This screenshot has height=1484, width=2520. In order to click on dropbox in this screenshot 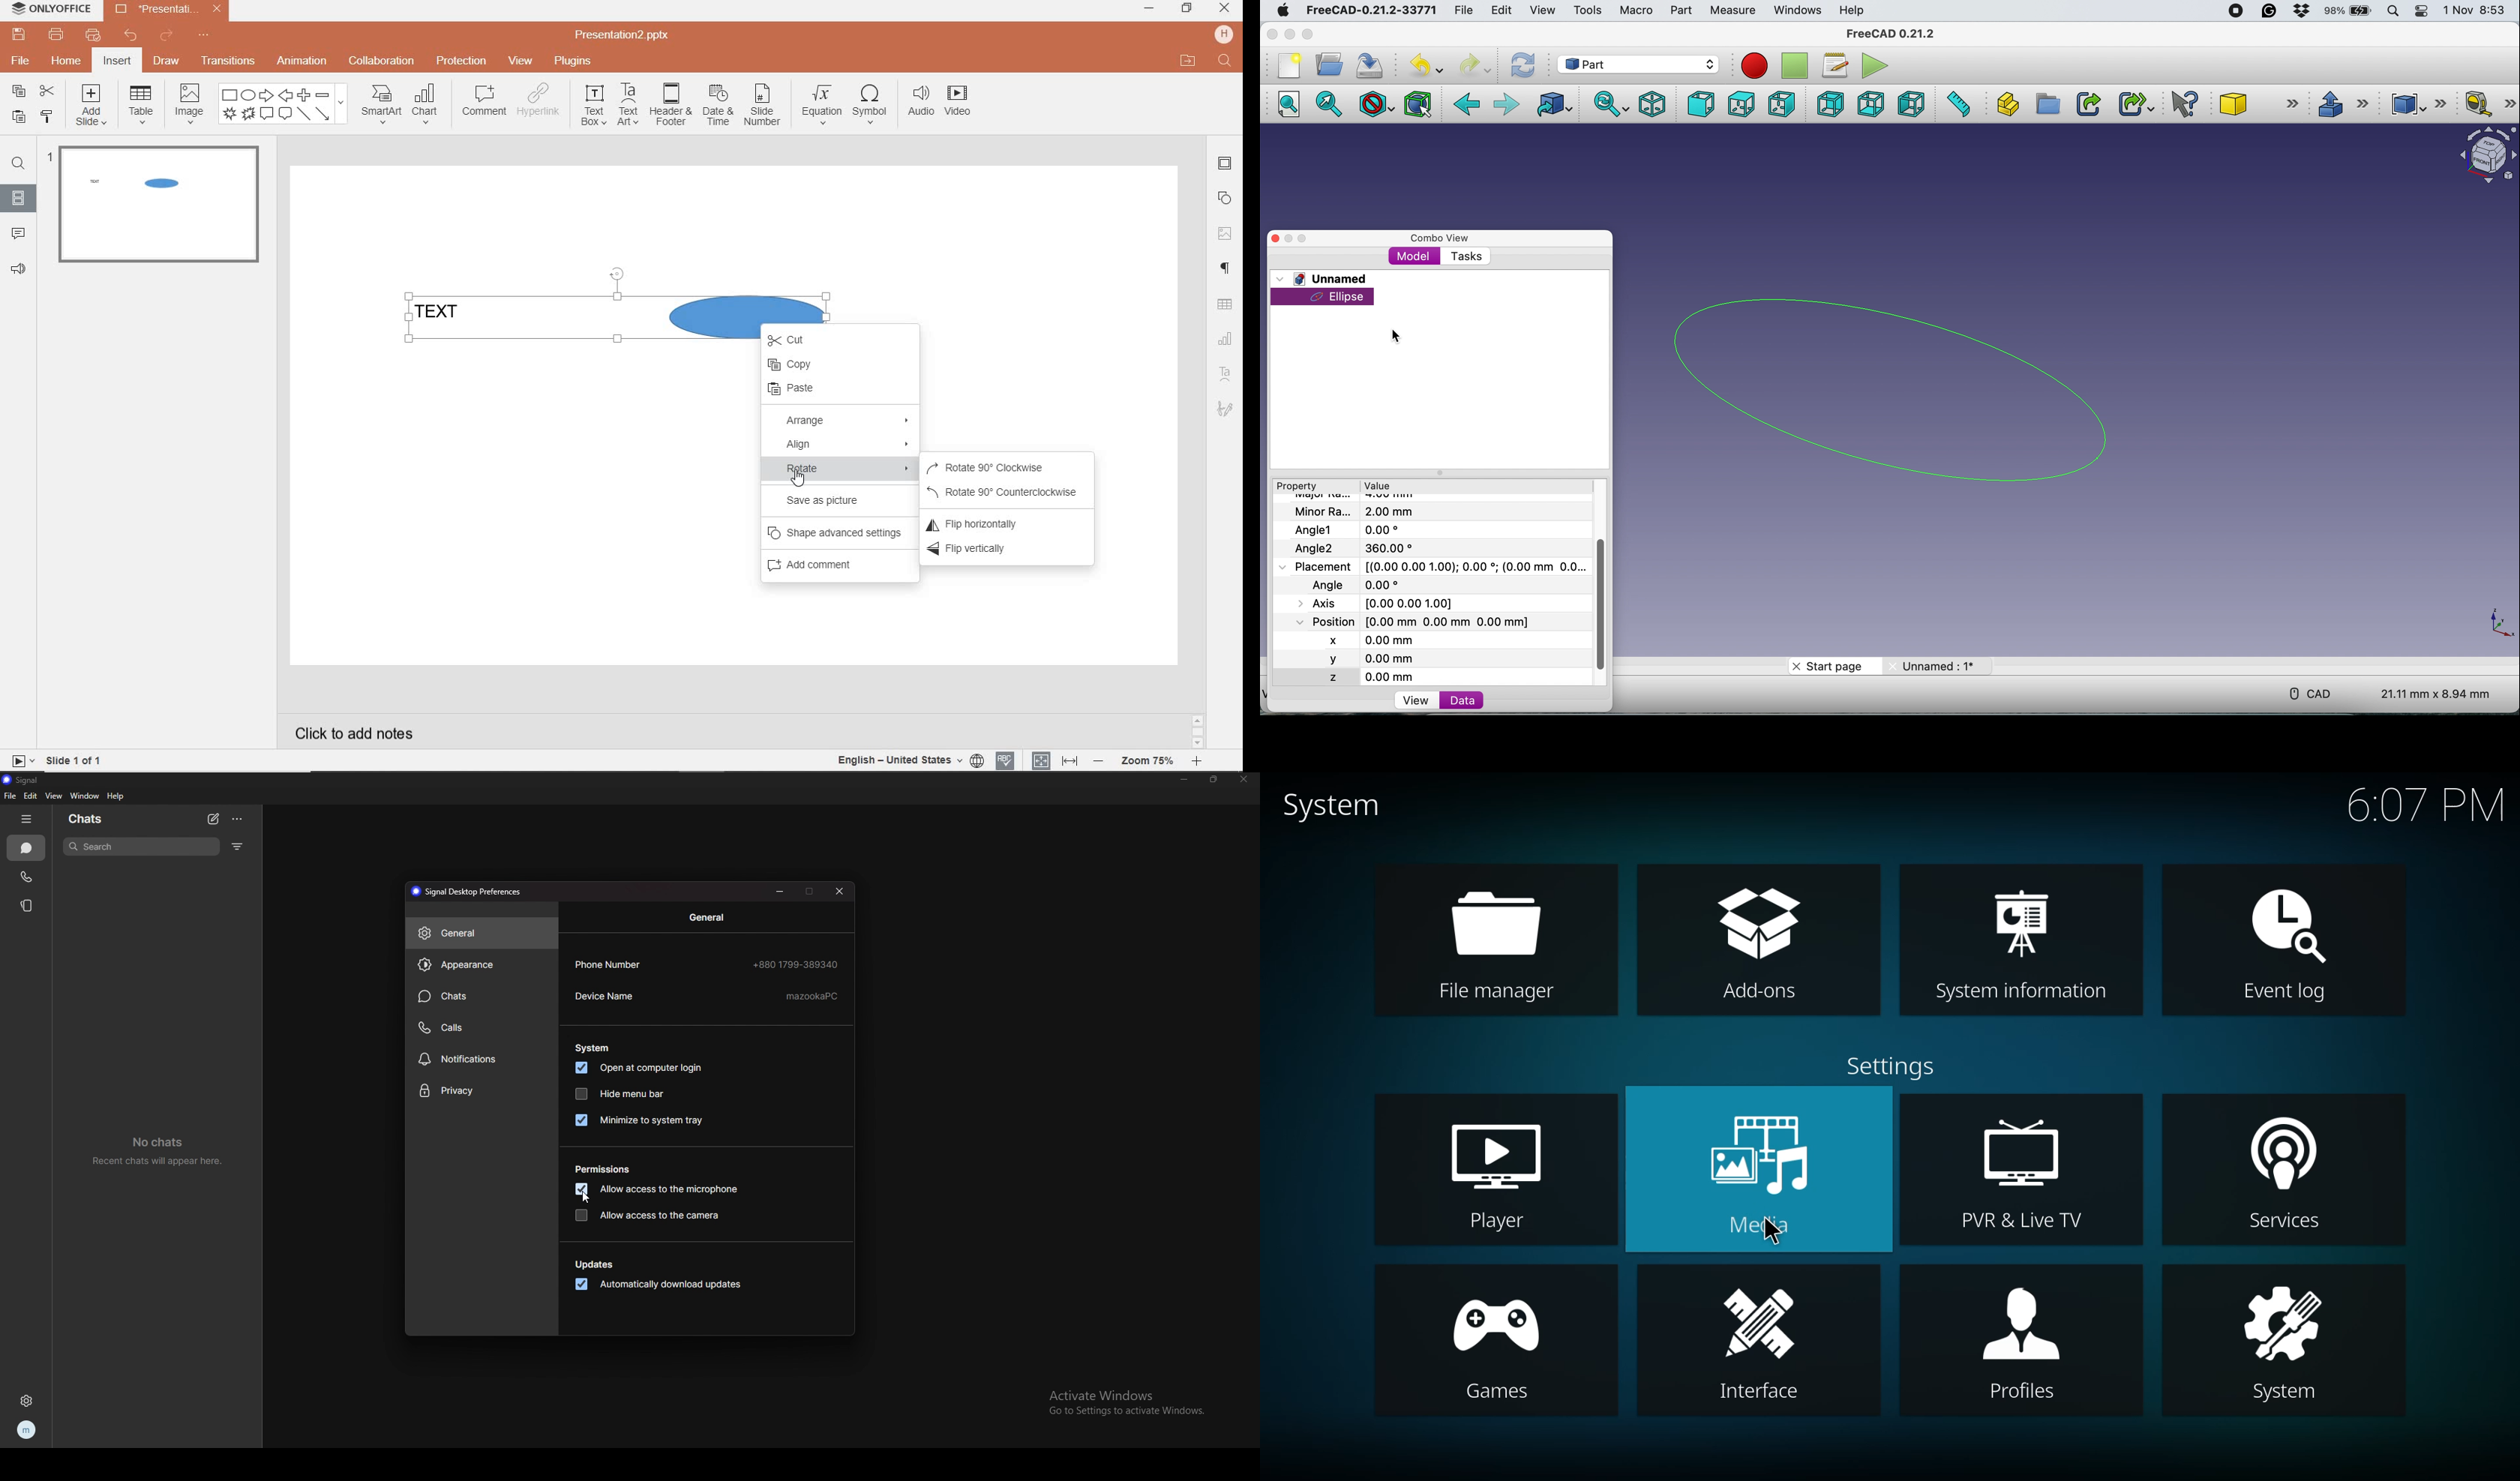, I will do `click(2303, 11)`.